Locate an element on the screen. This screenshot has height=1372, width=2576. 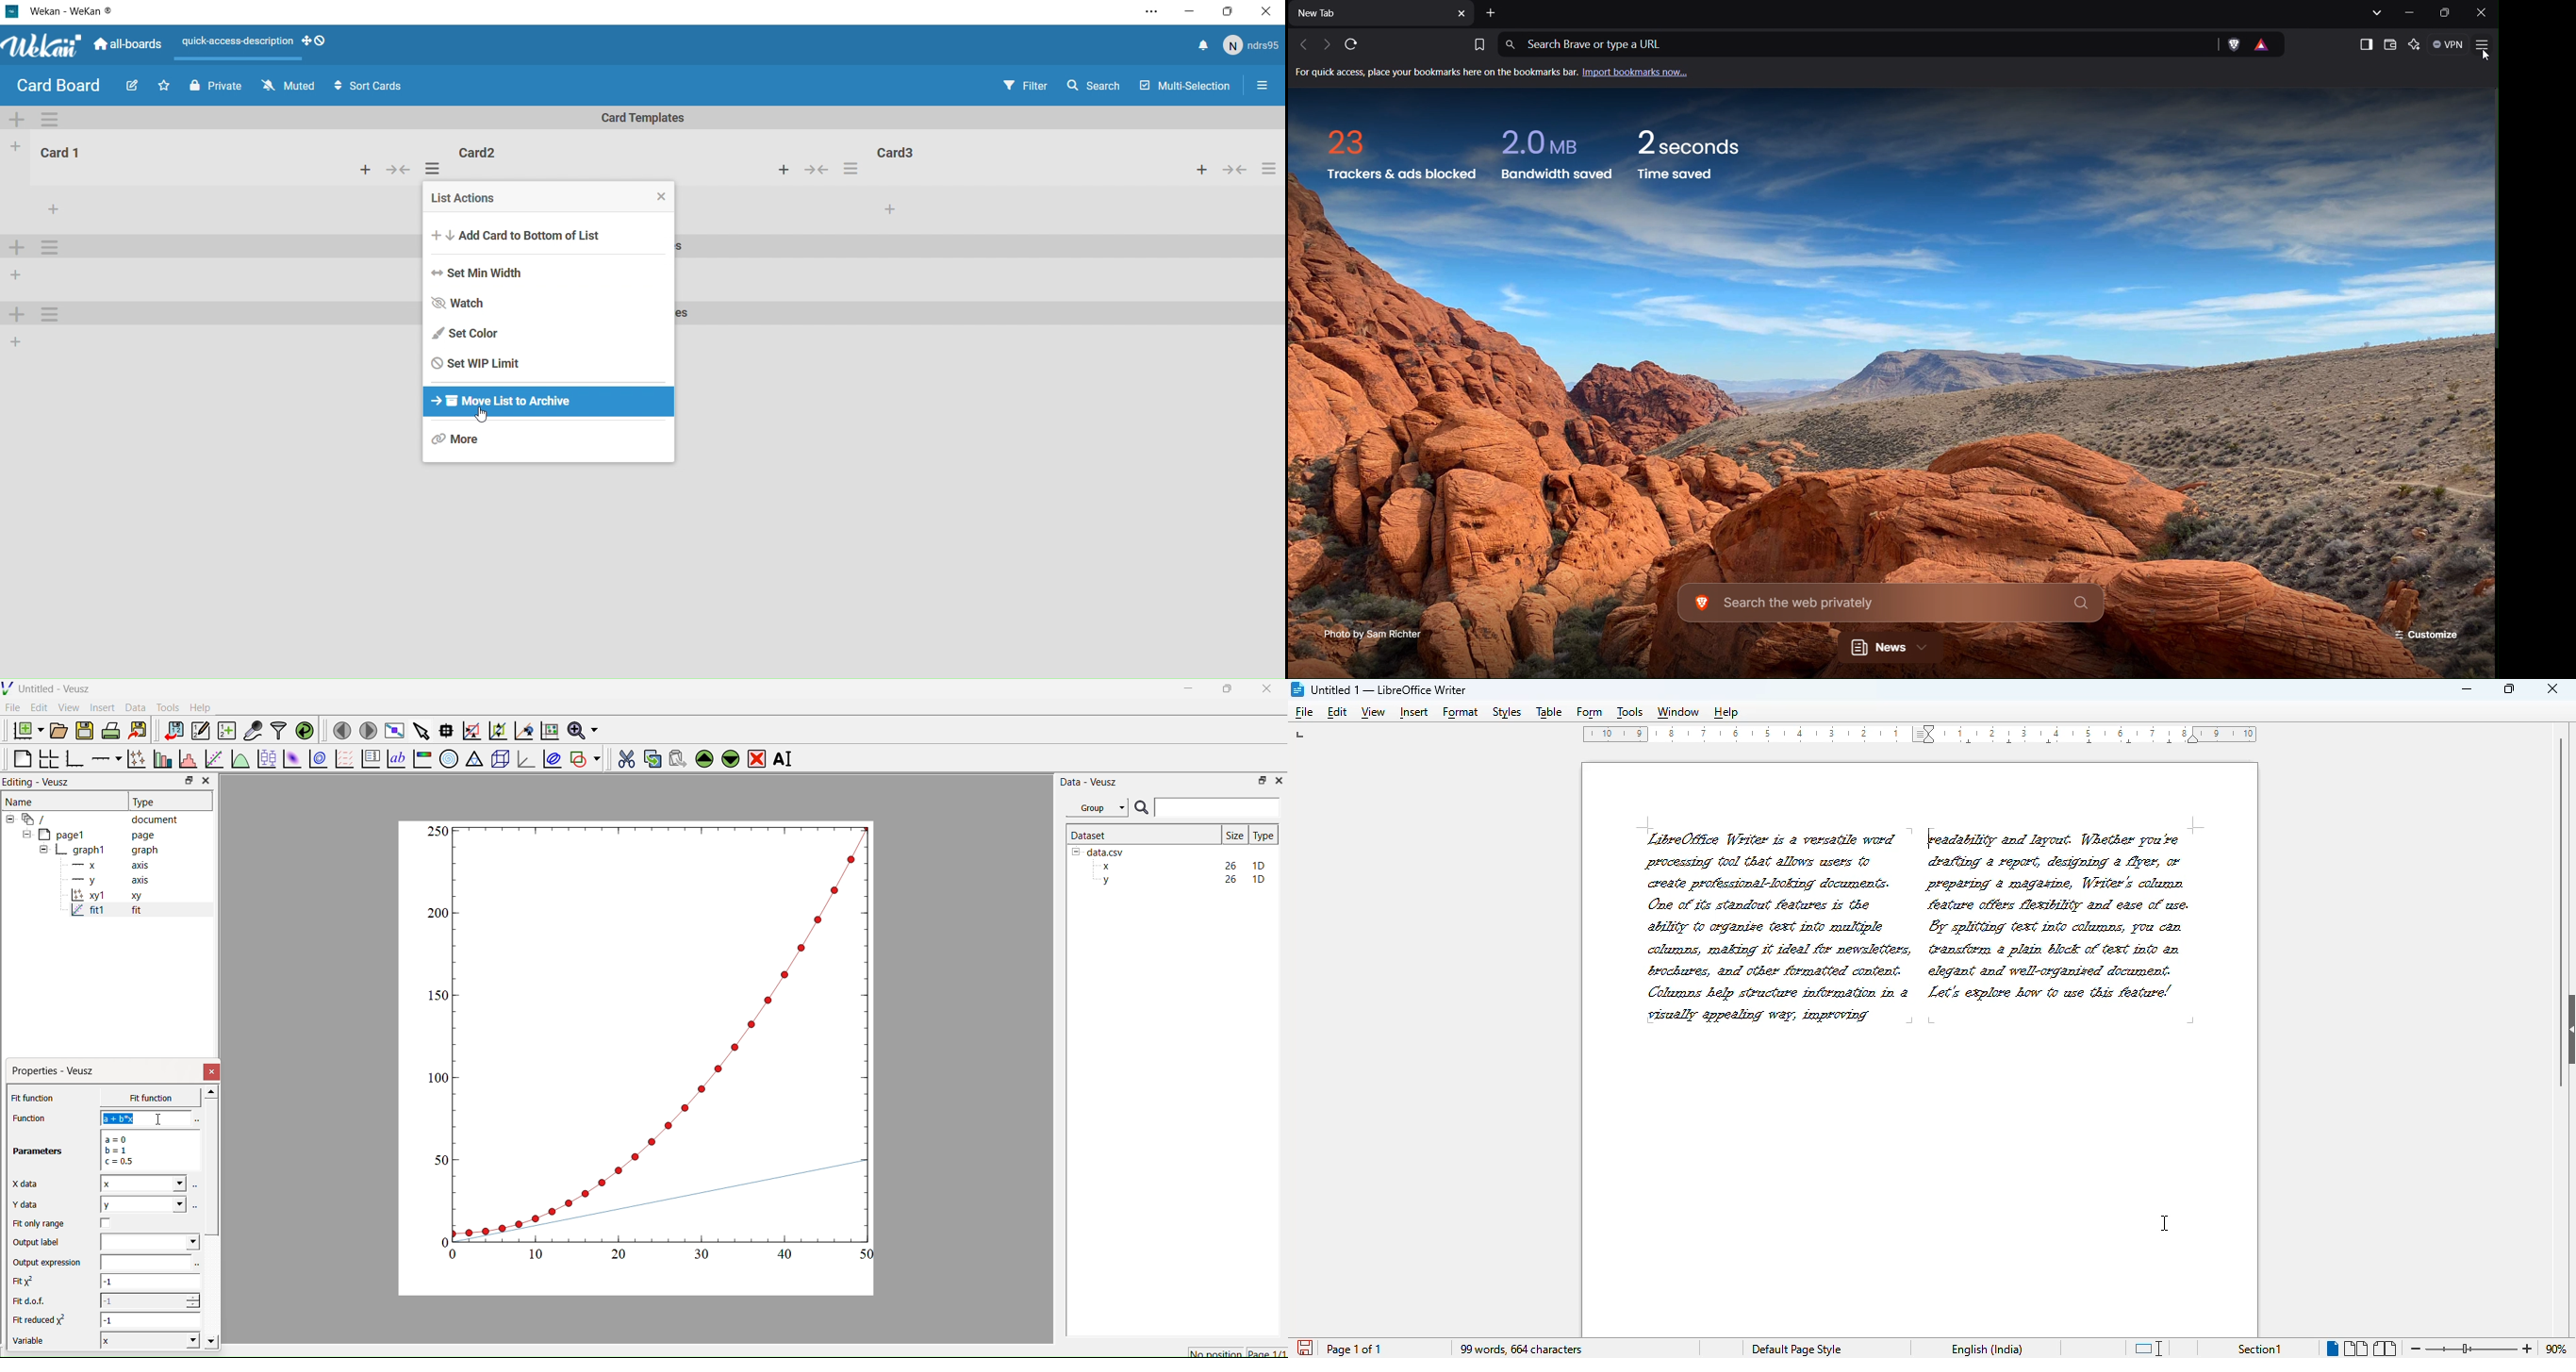
Tools is located at coordinates (165, 706).